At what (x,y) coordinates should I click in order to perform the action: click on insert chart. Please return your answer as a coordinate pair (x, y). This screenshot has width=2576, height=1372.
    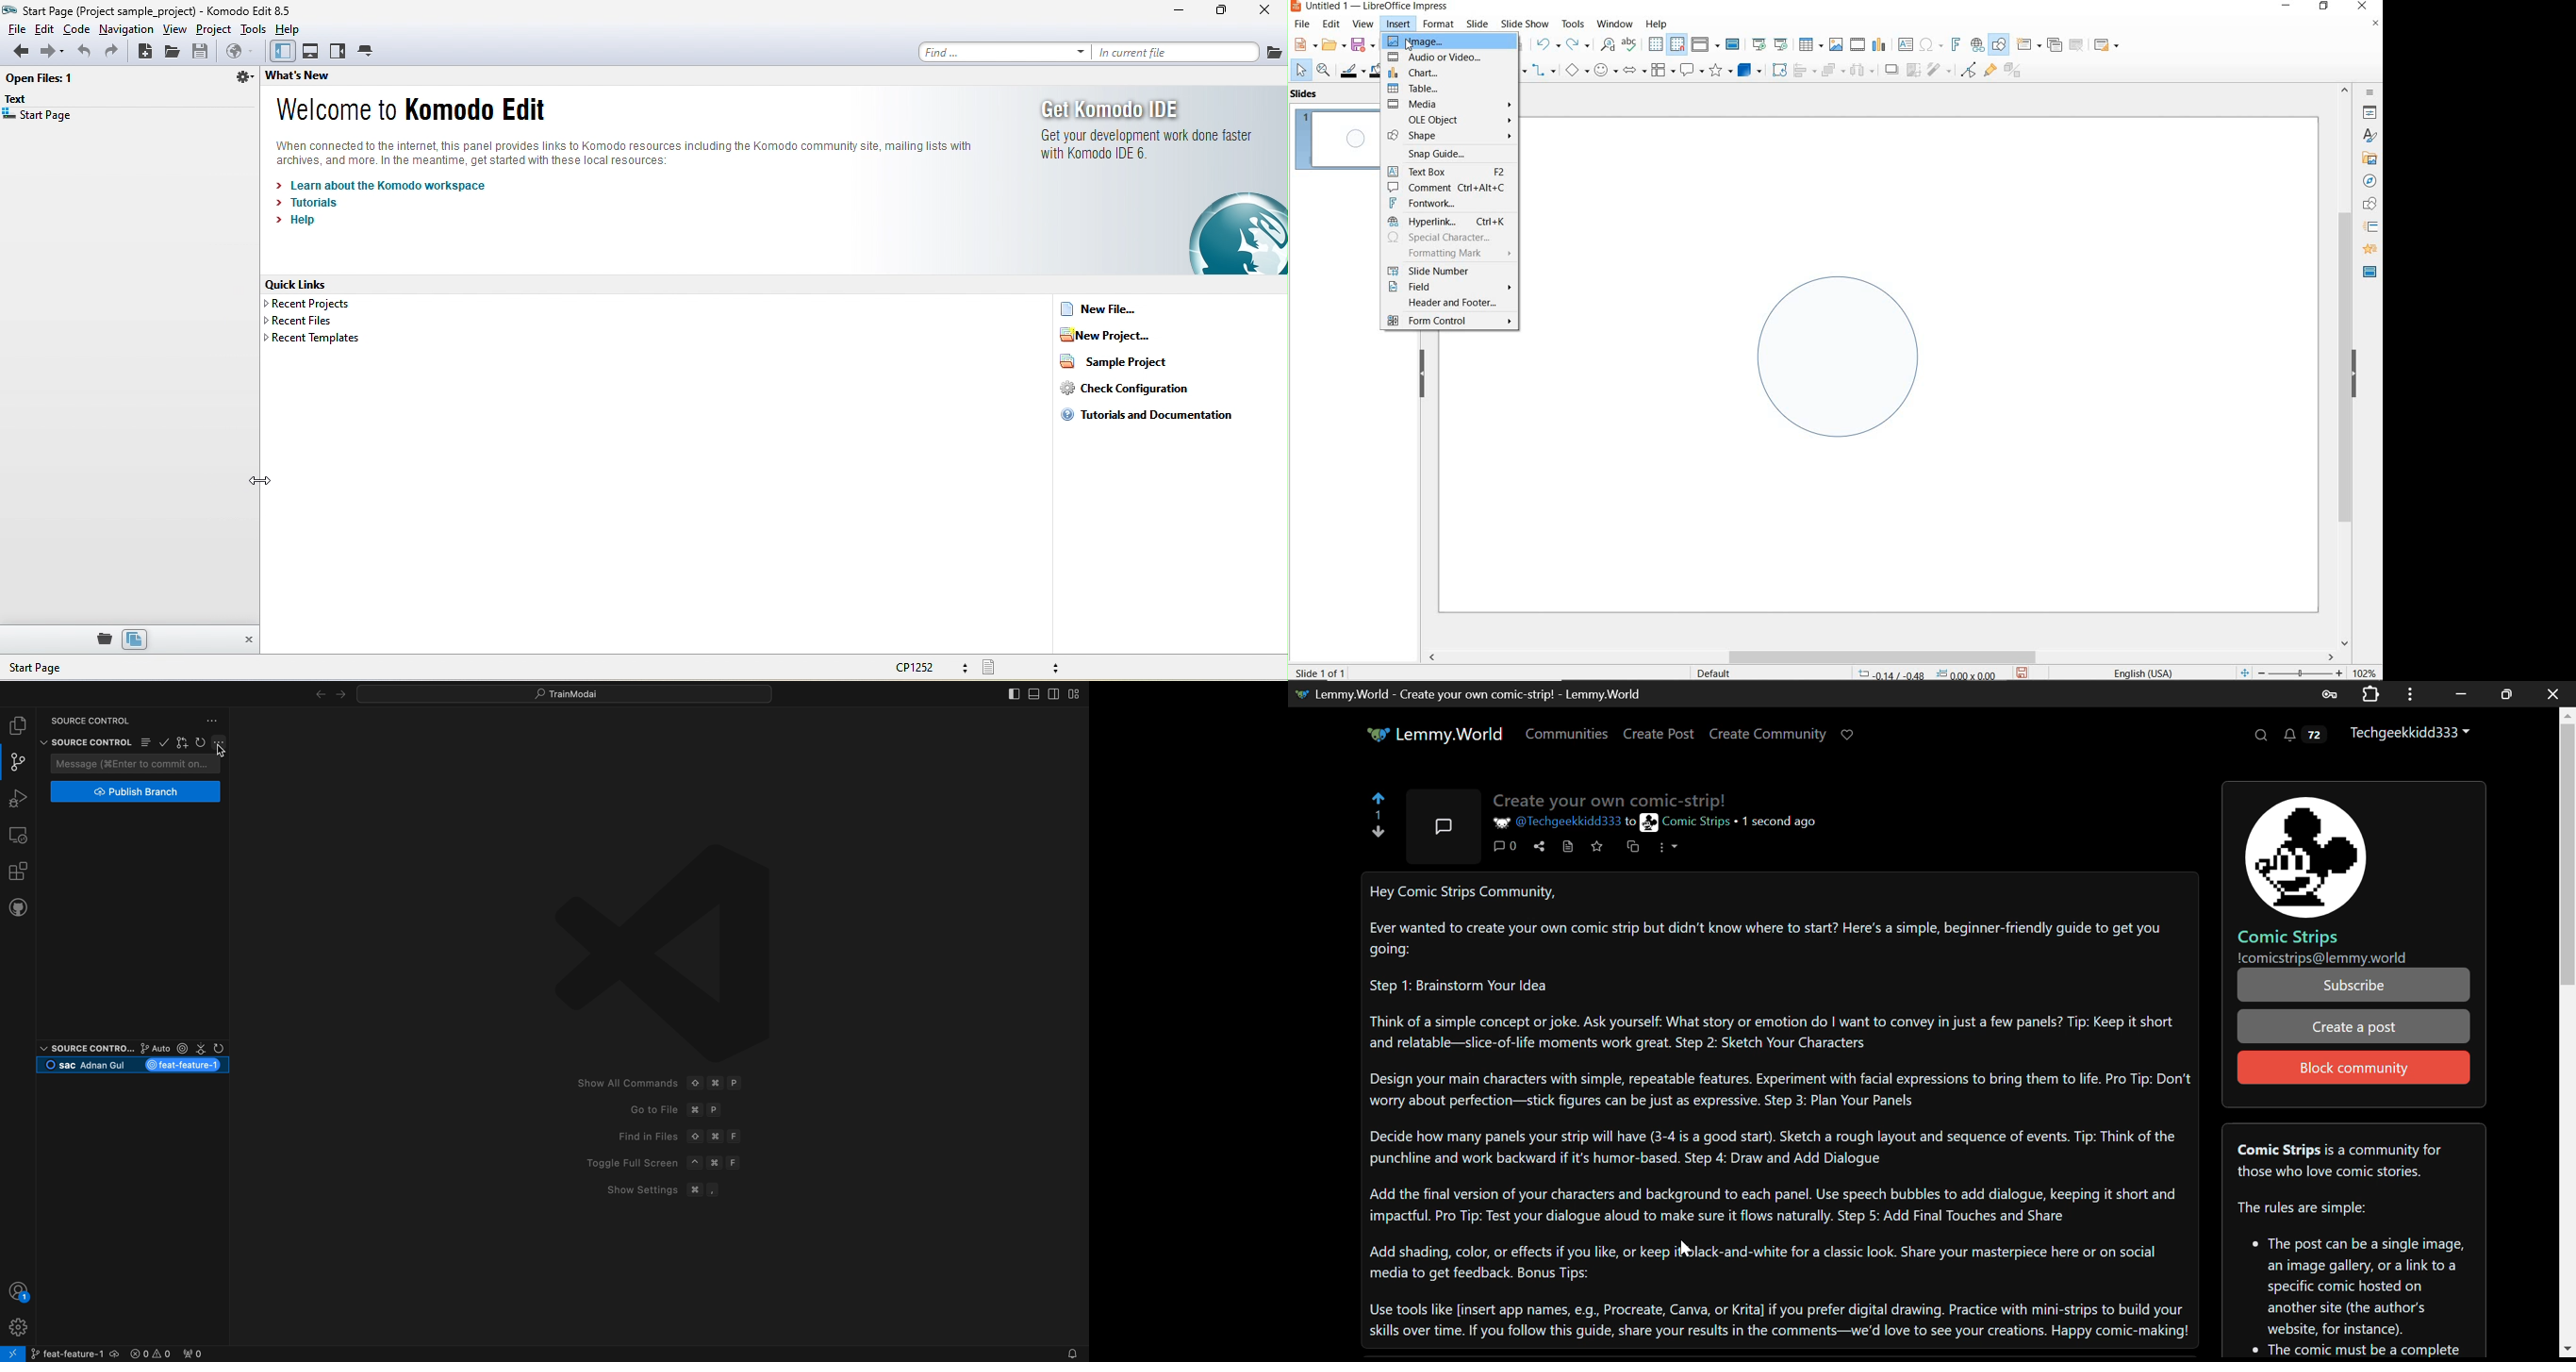
    Looking at the image, I should click on (1879, 45).